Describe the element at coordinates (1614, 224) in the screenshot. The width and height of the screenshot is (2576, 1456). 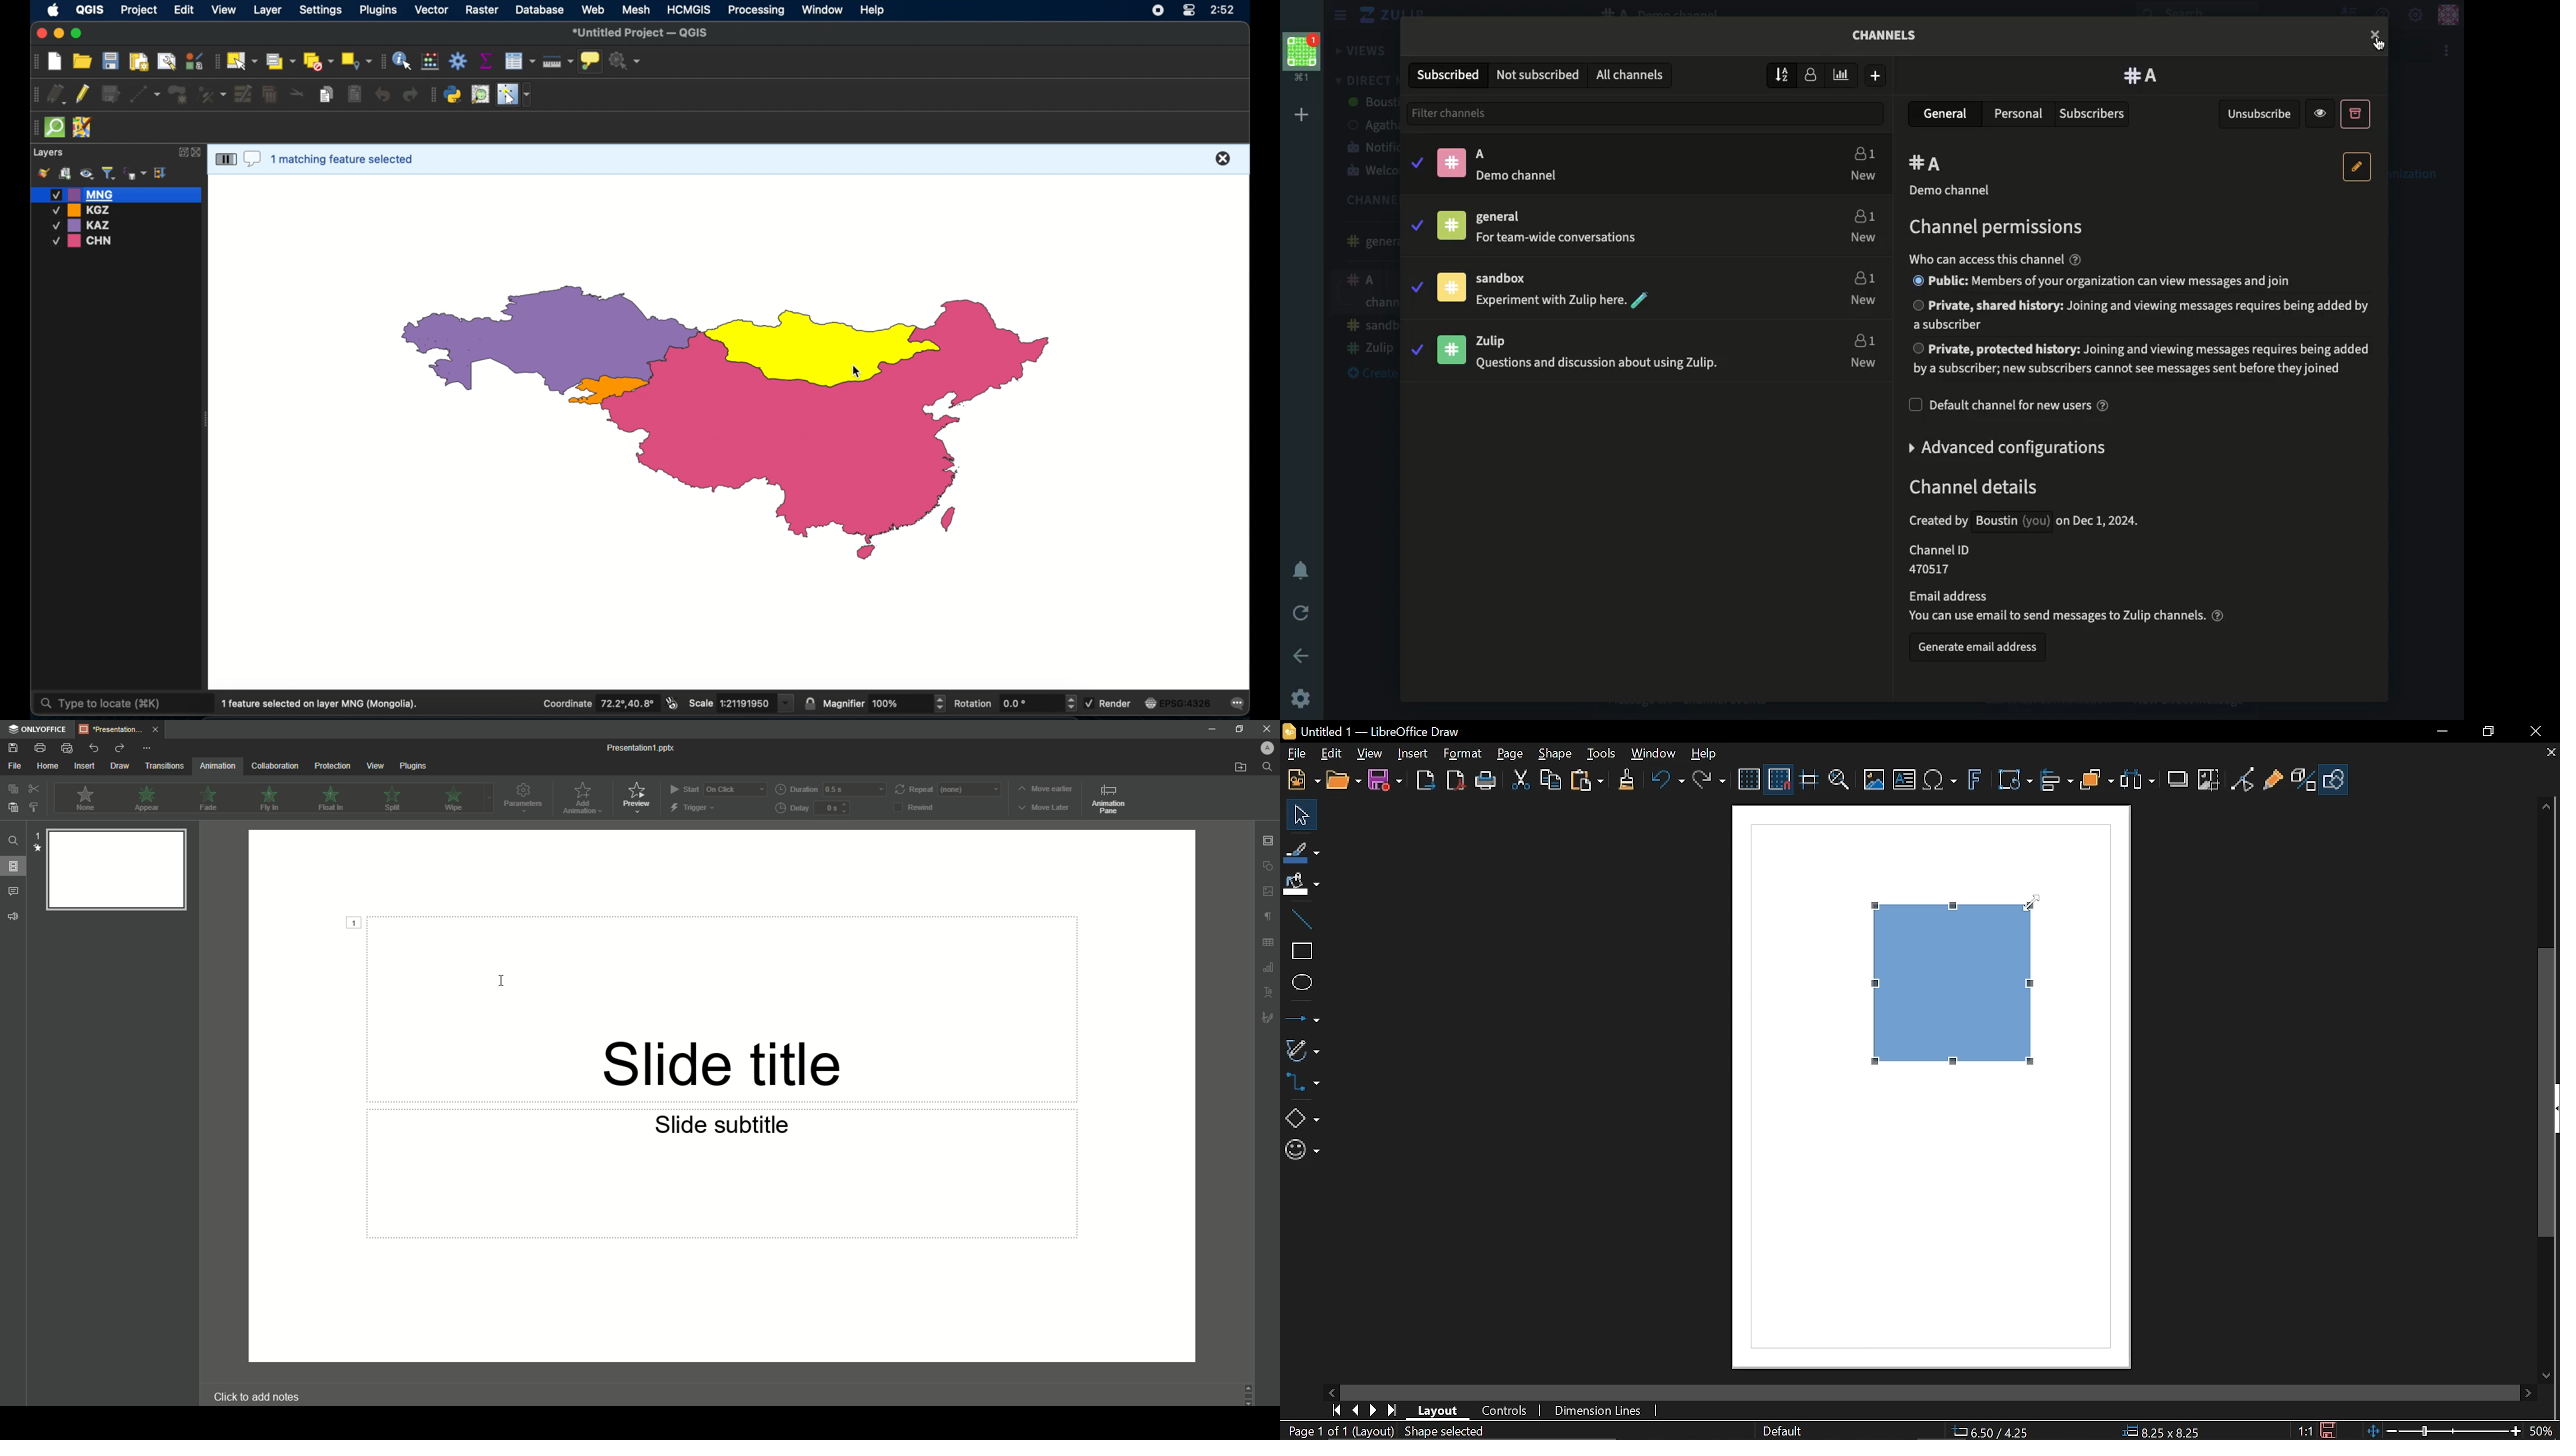
I see `General` at that location.